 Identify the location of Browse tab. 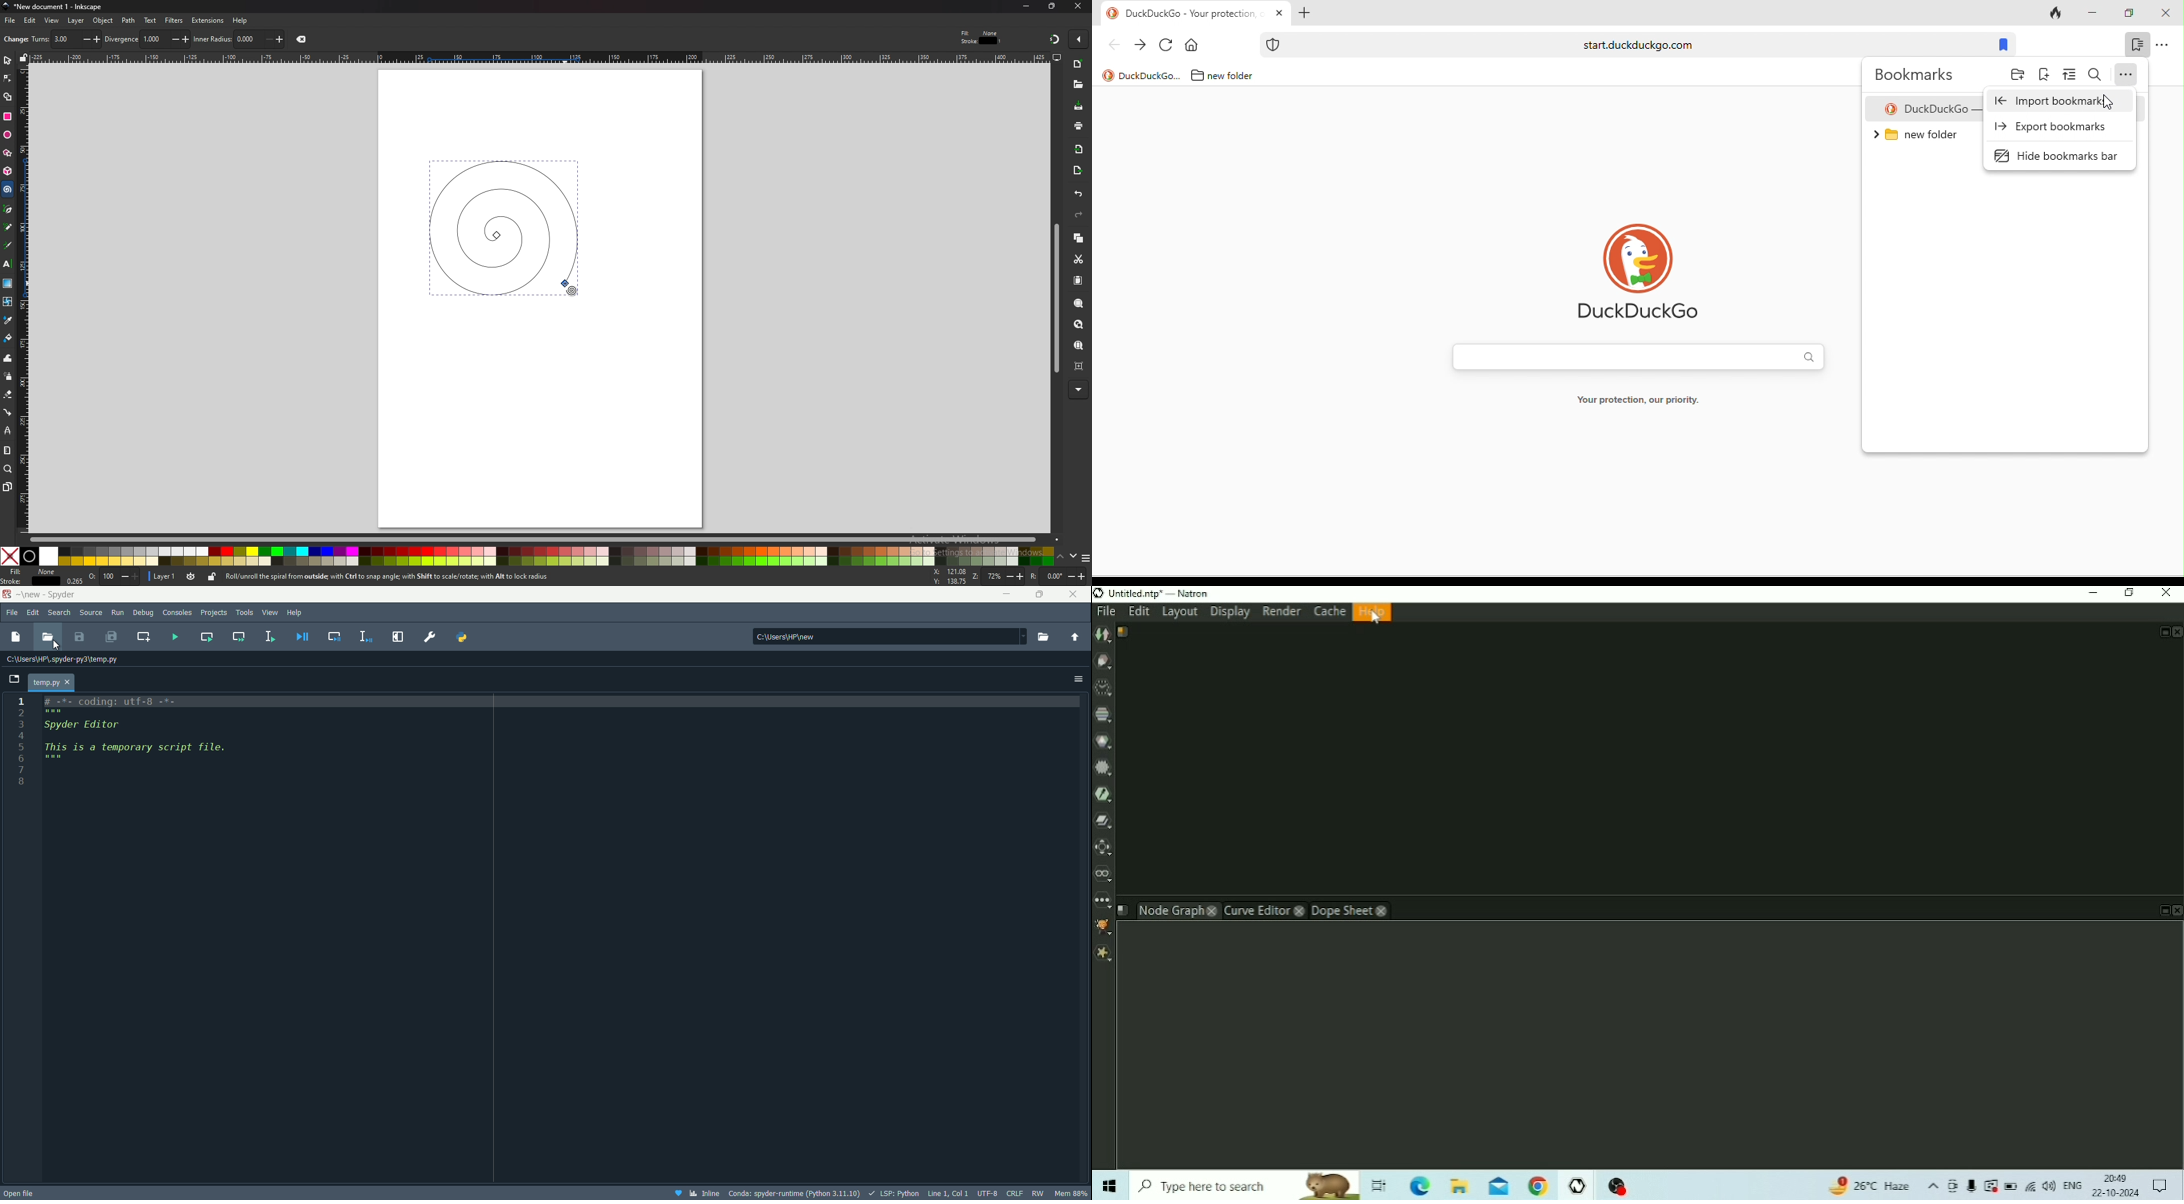
(208, 678).